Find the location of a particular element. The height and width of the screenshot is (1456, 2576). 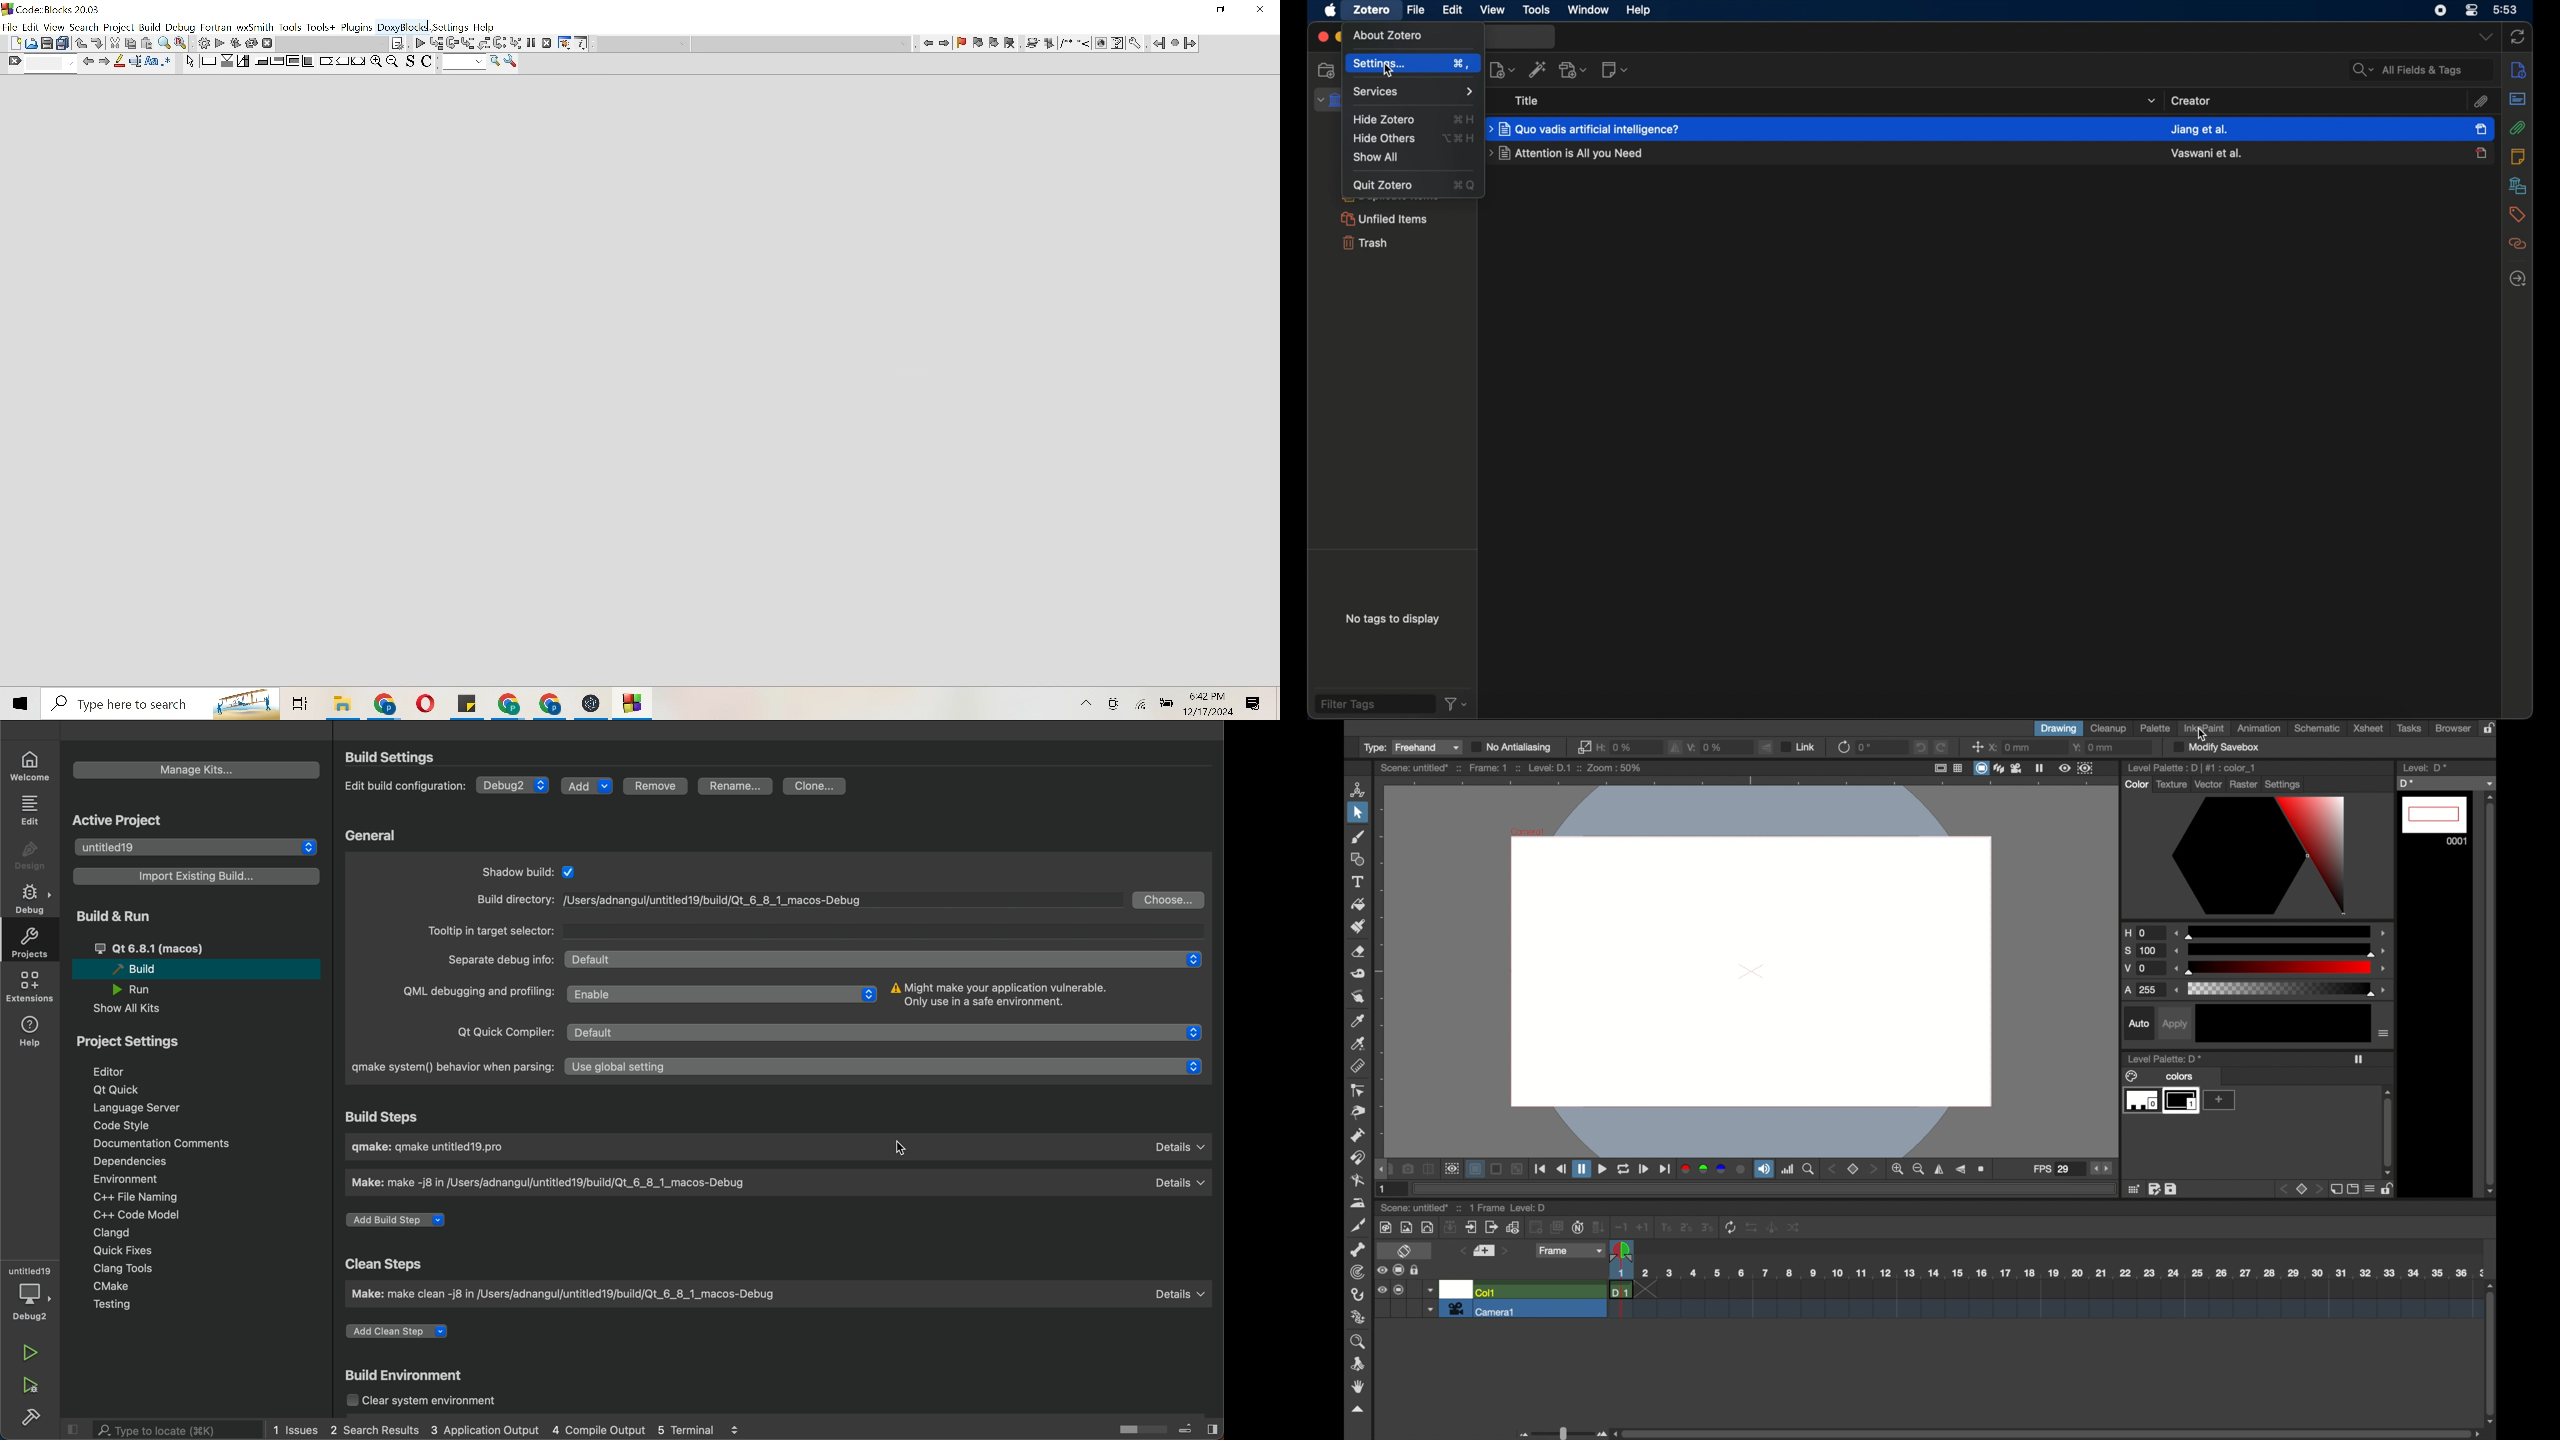

close is located at coordinates (1321, 36).